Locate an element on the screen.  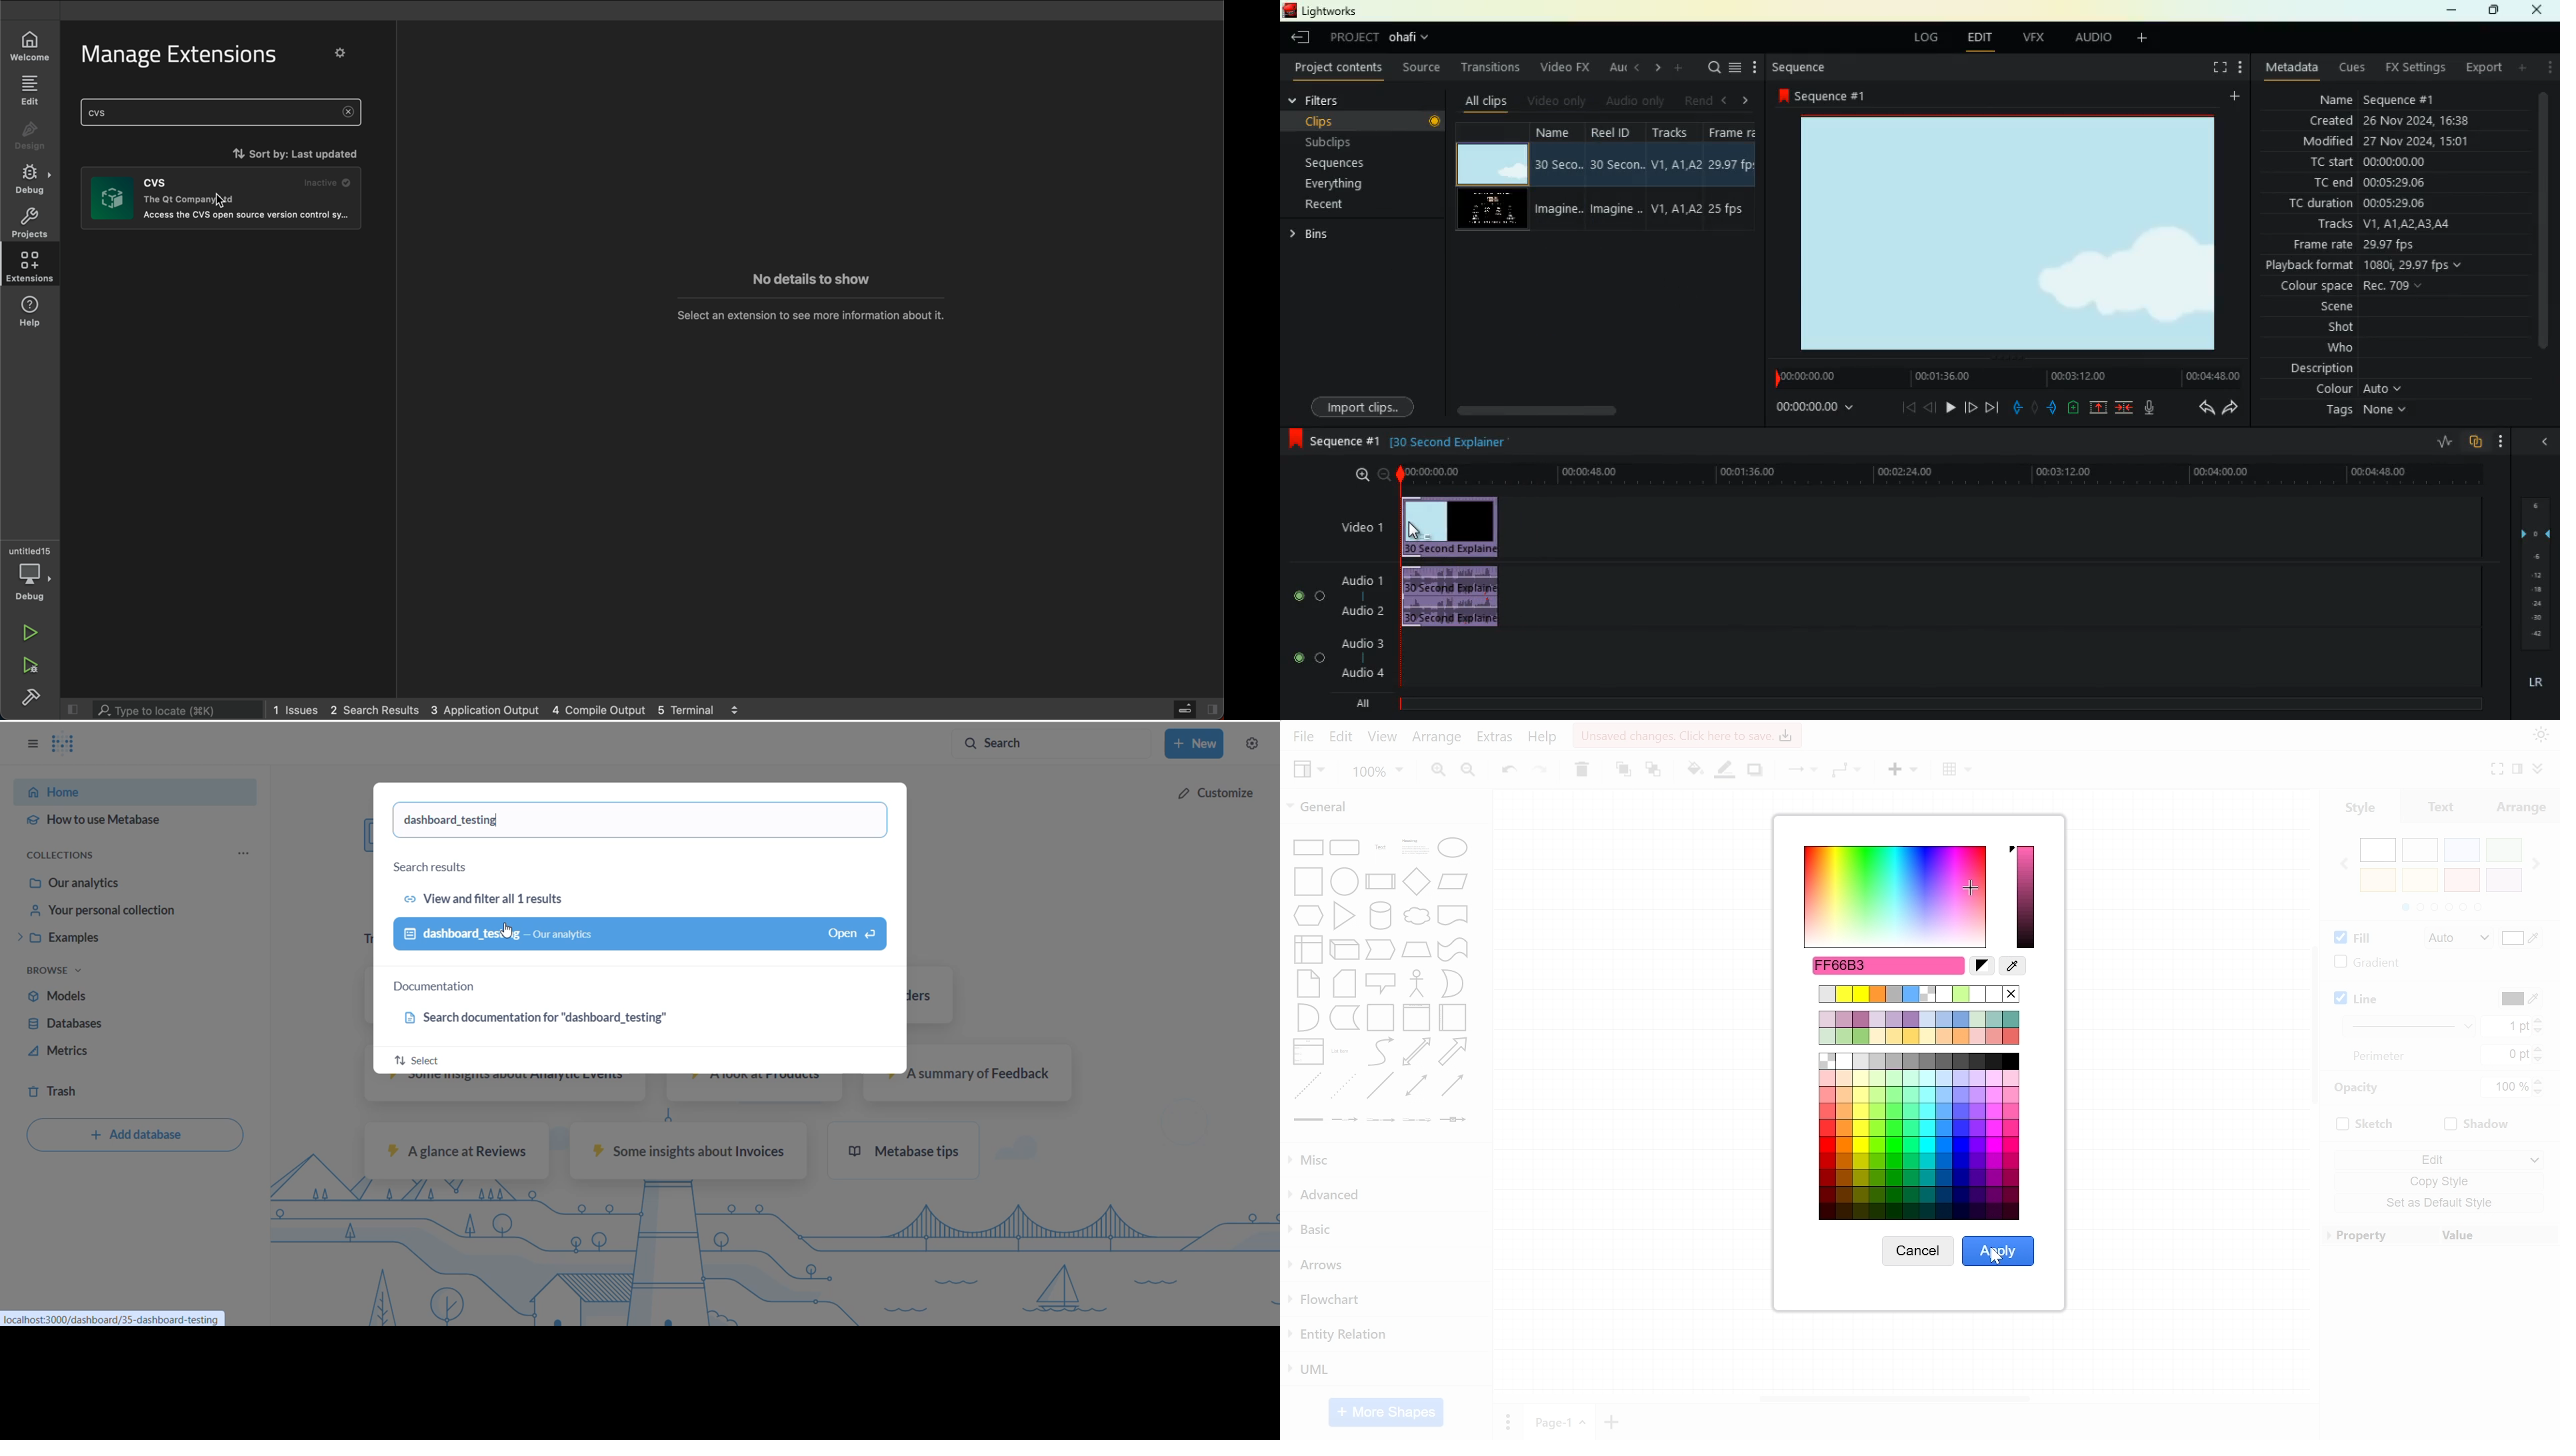
search an extension  is located at coordinates (176, 112).